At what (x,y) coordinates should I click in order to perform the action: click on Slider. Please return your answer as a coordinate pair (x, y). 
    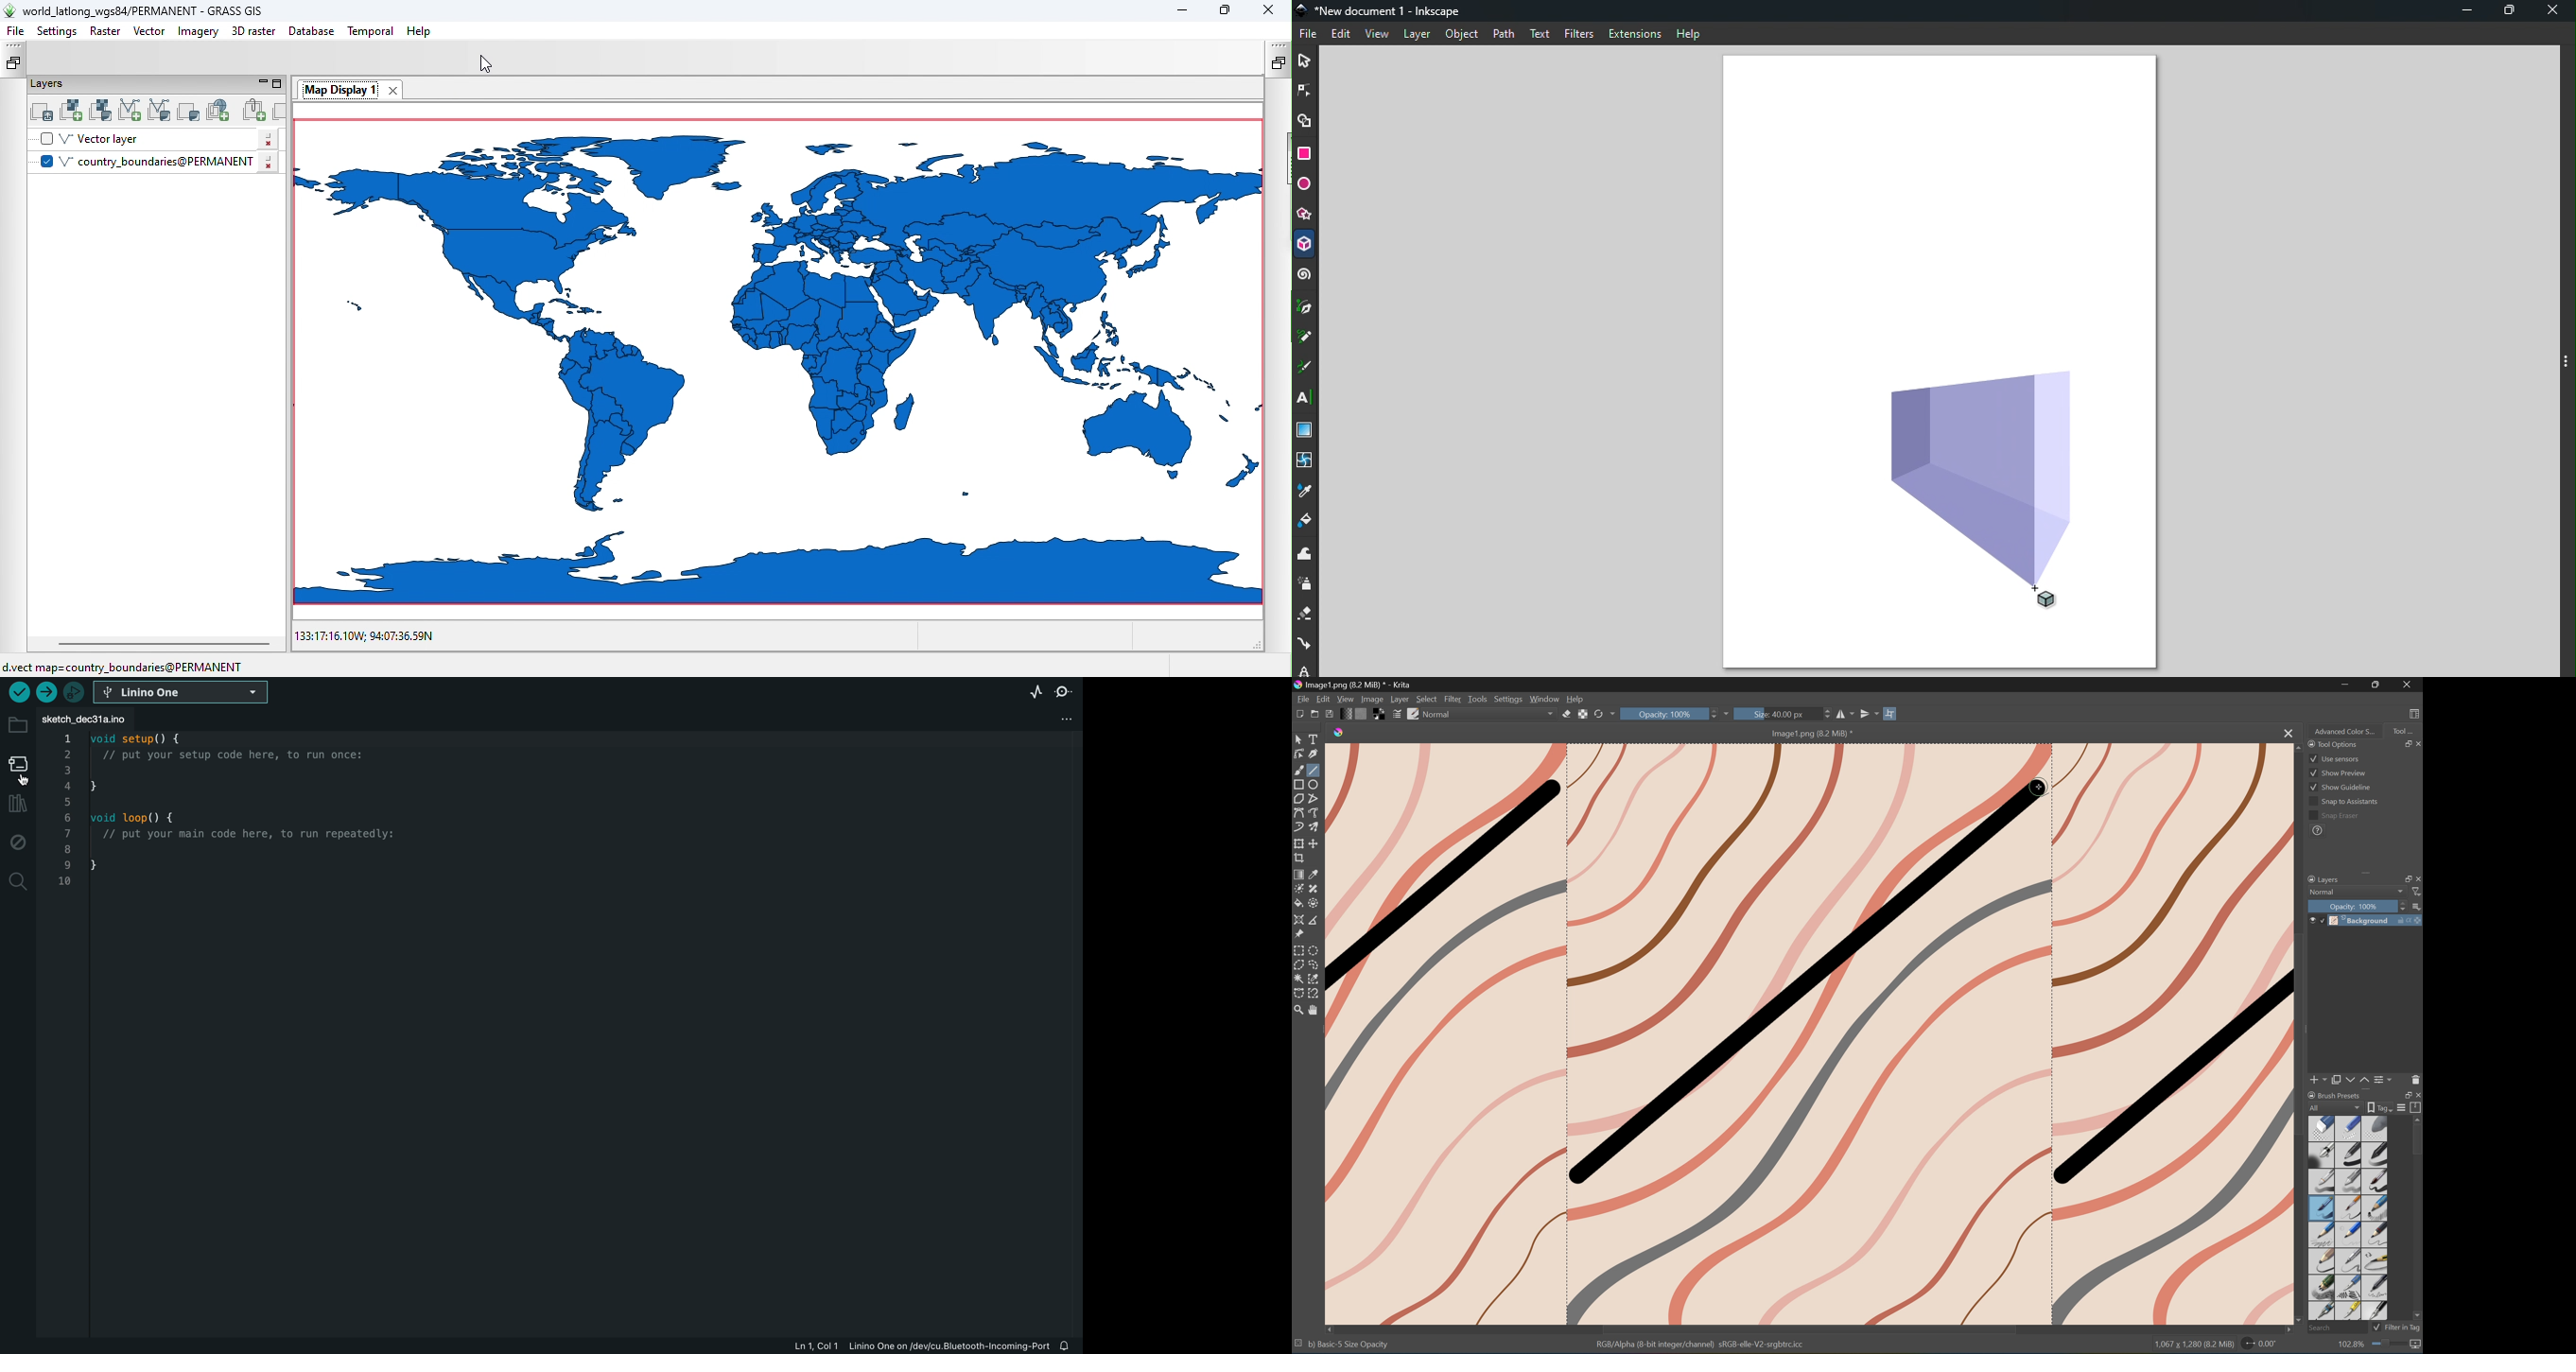
    Looking at the image, I should click on (1716, 714).